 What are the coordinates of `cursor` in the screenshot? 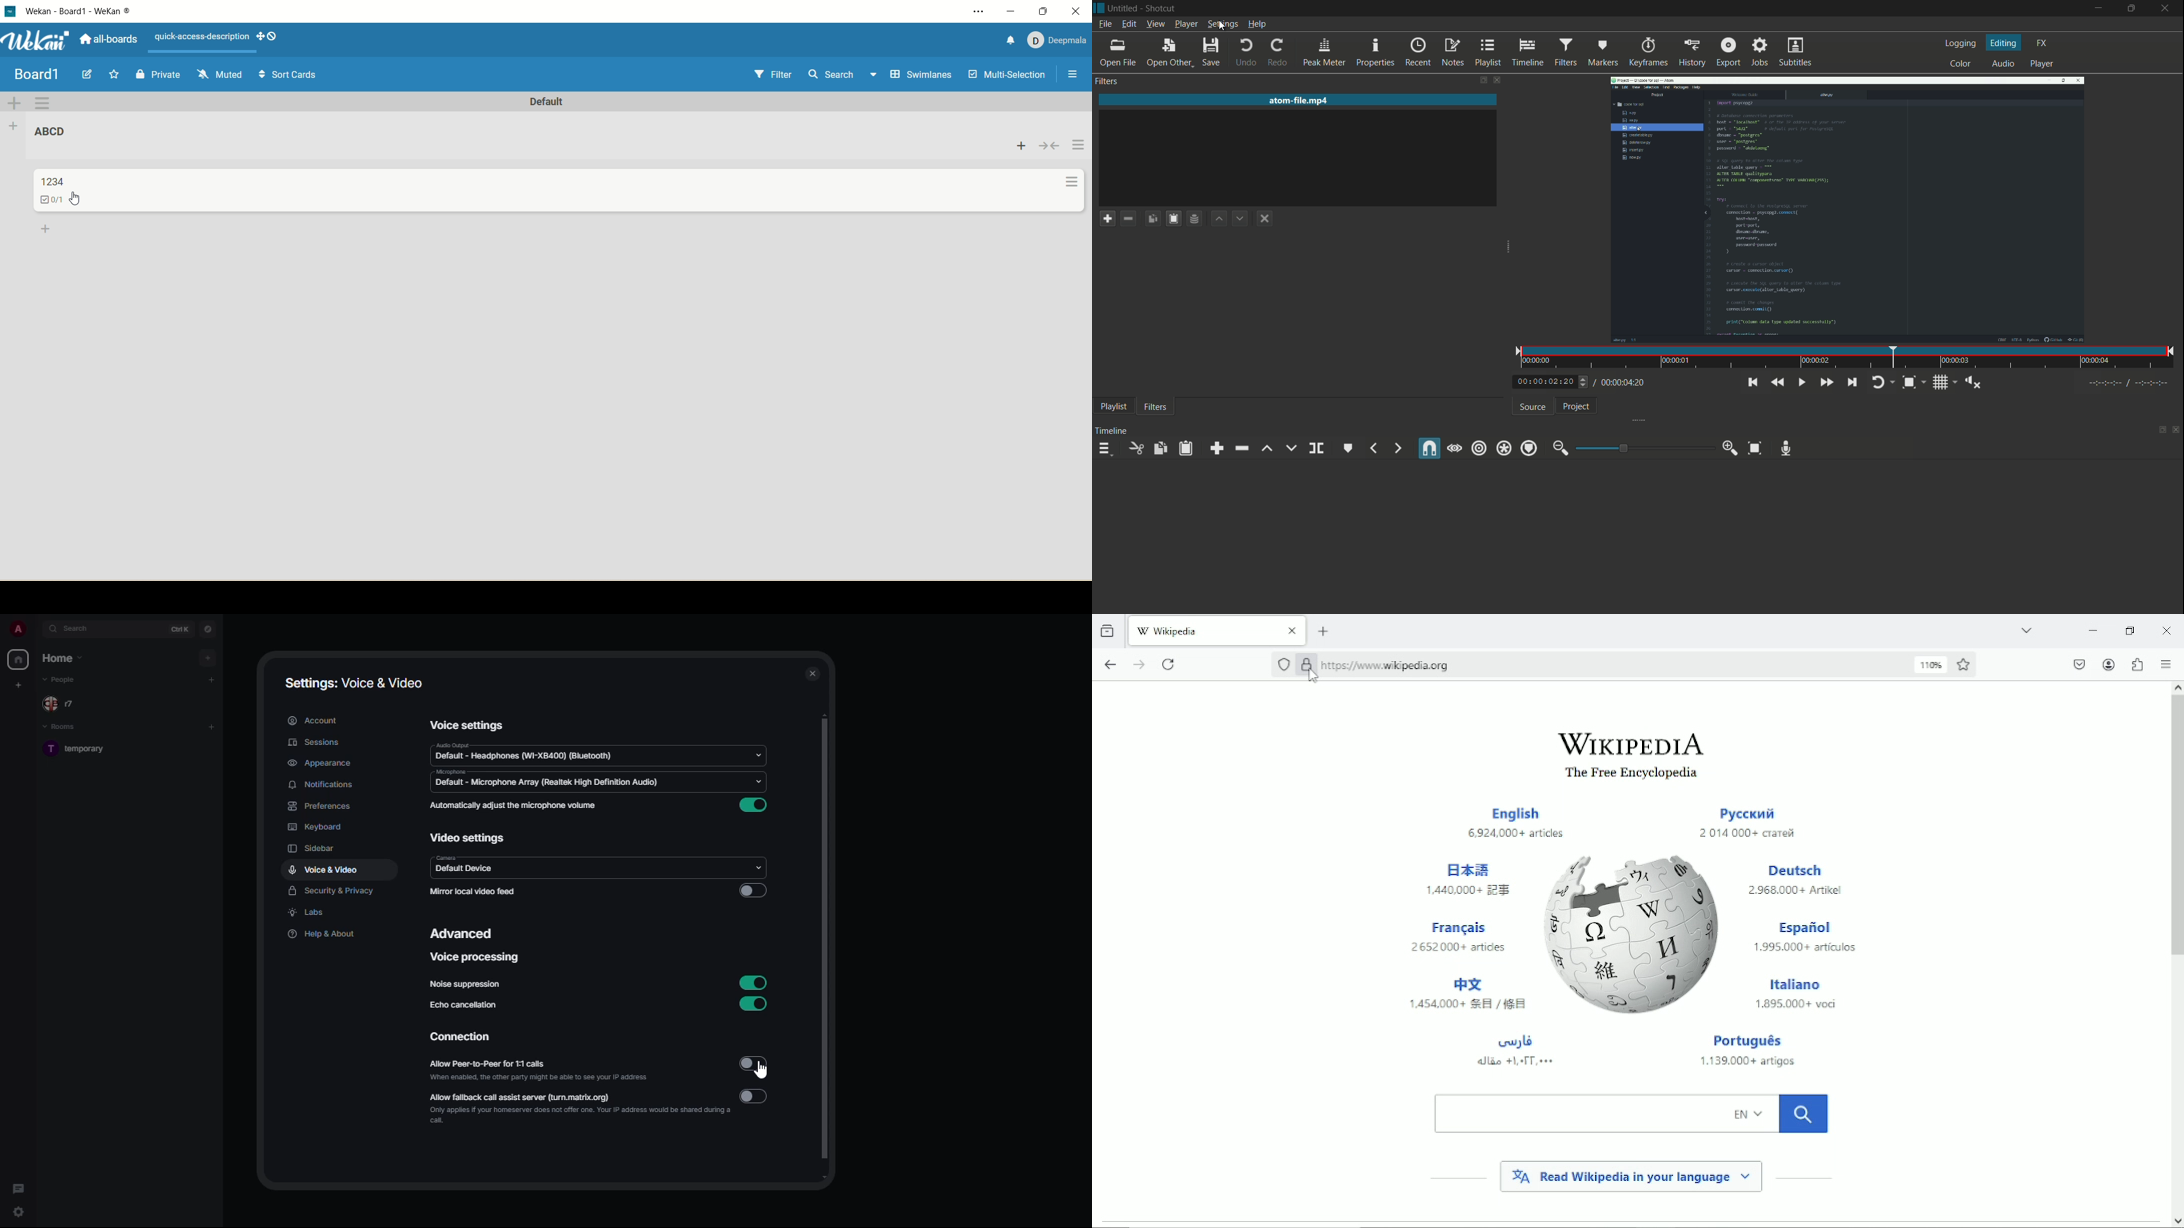 It's located at (1311, 675).